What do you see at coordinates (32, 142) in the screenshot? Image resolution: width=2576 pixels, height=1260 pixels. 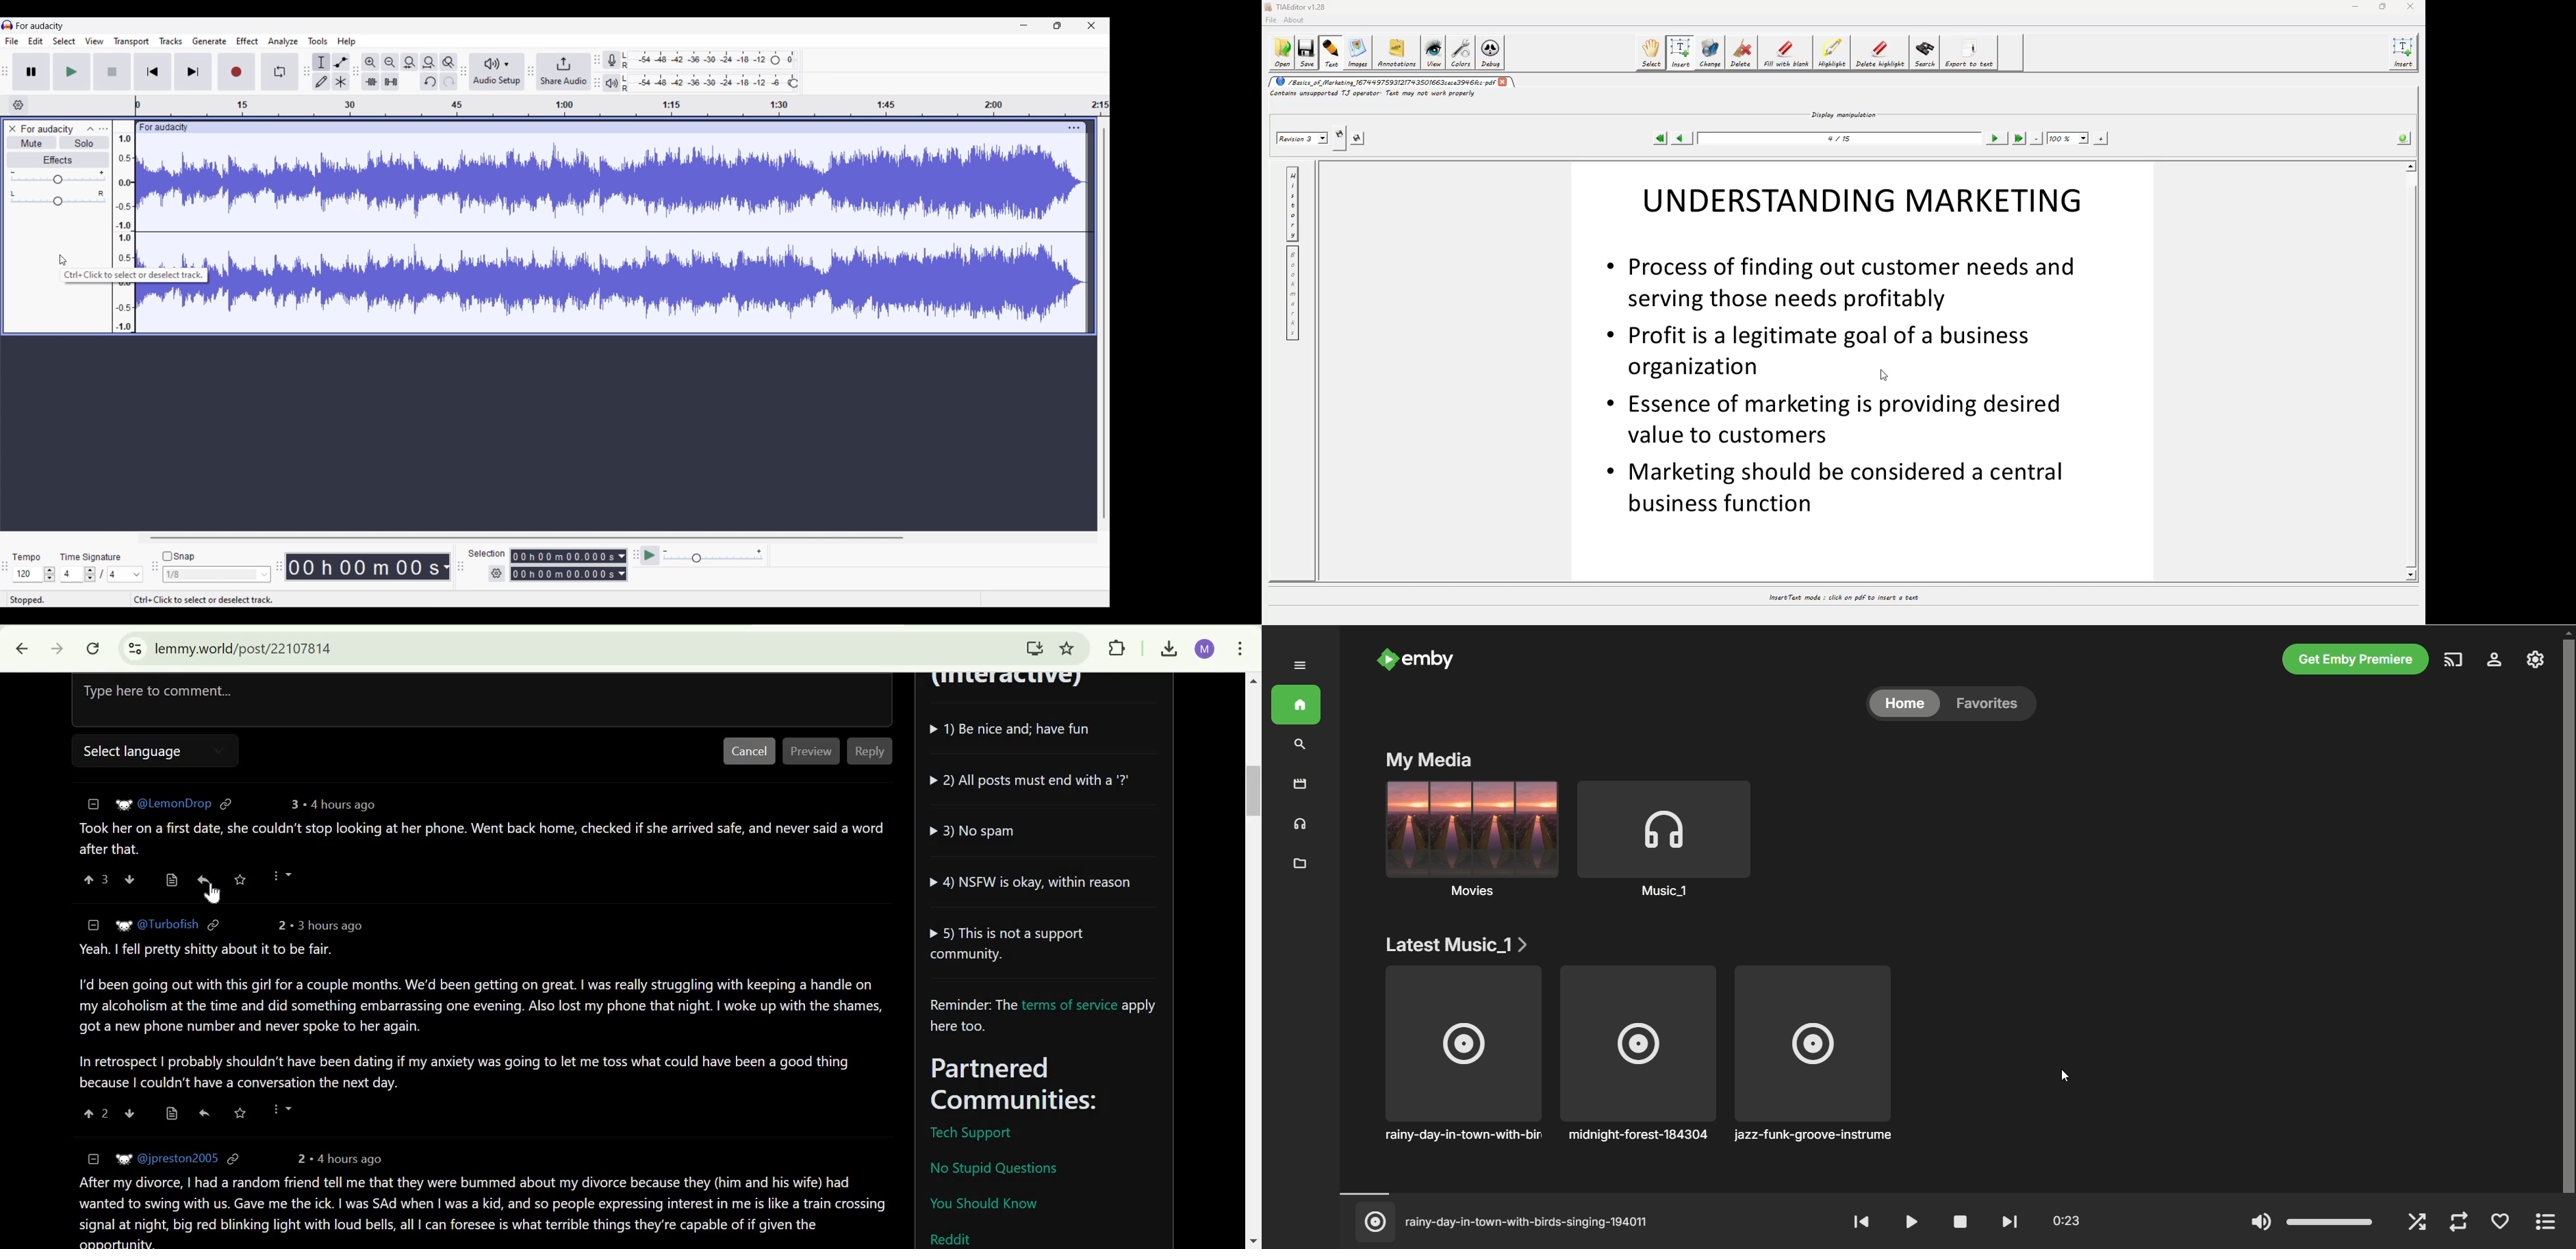 I see `Mute` at bounding box center [32, 142].